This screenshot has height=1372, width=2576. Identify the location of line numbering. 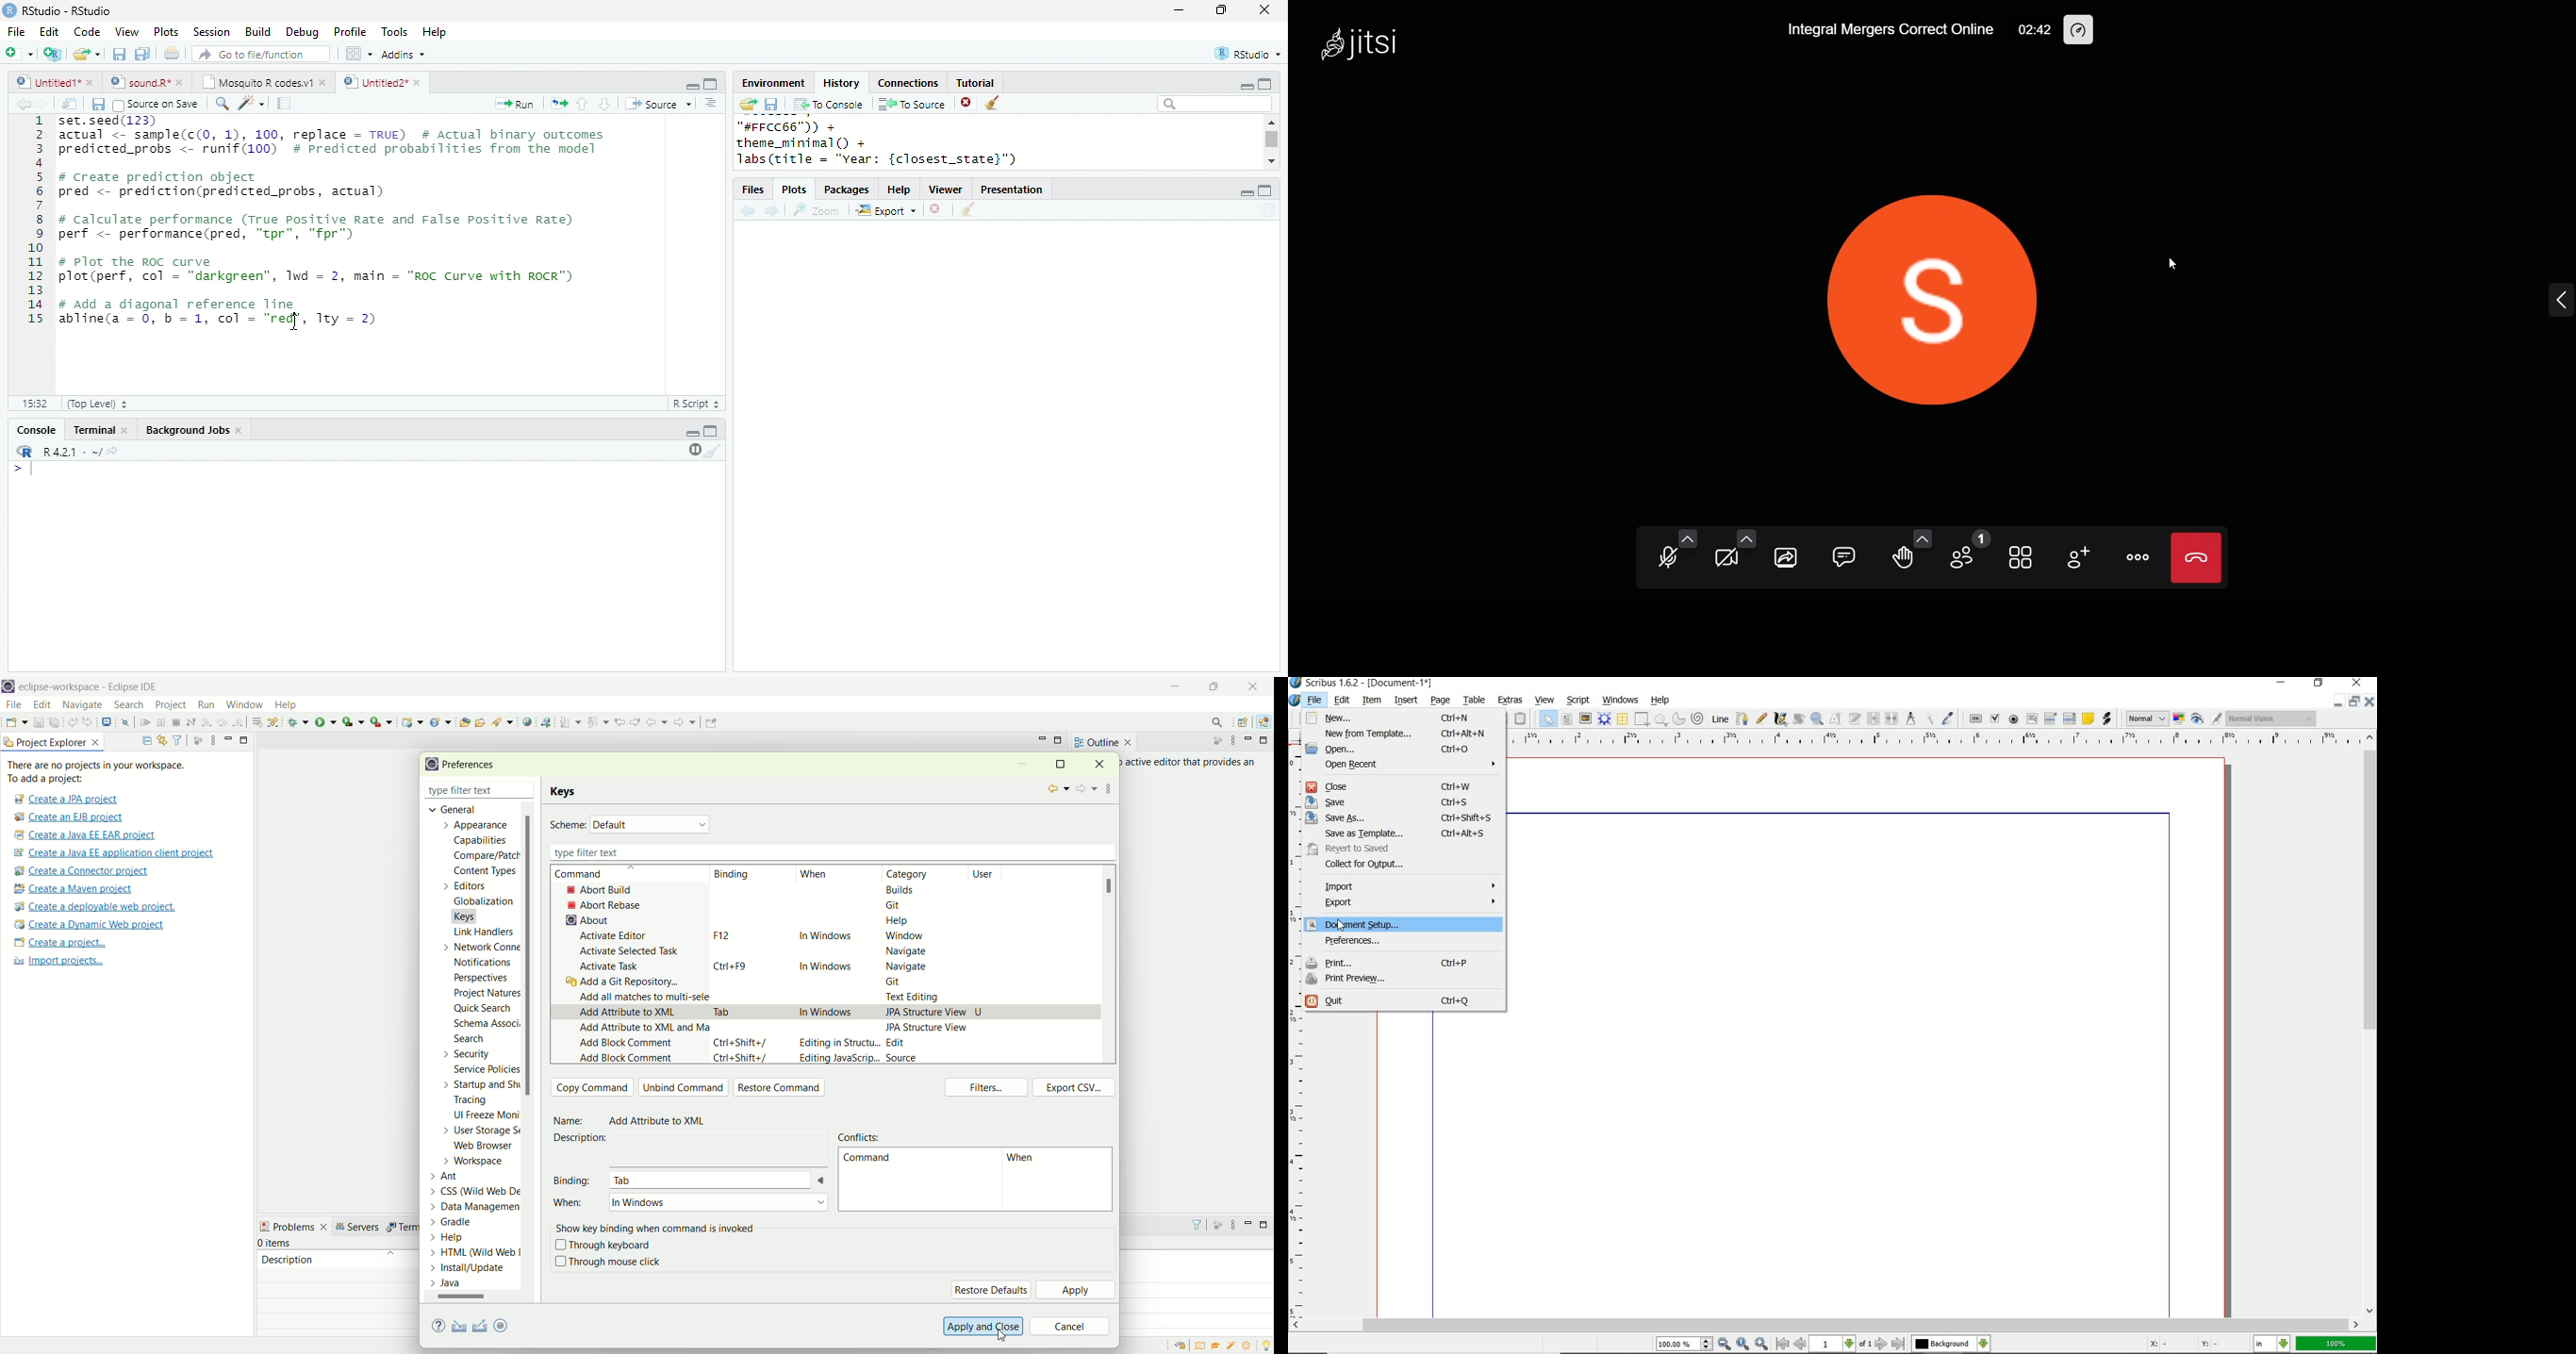
(38, 254).